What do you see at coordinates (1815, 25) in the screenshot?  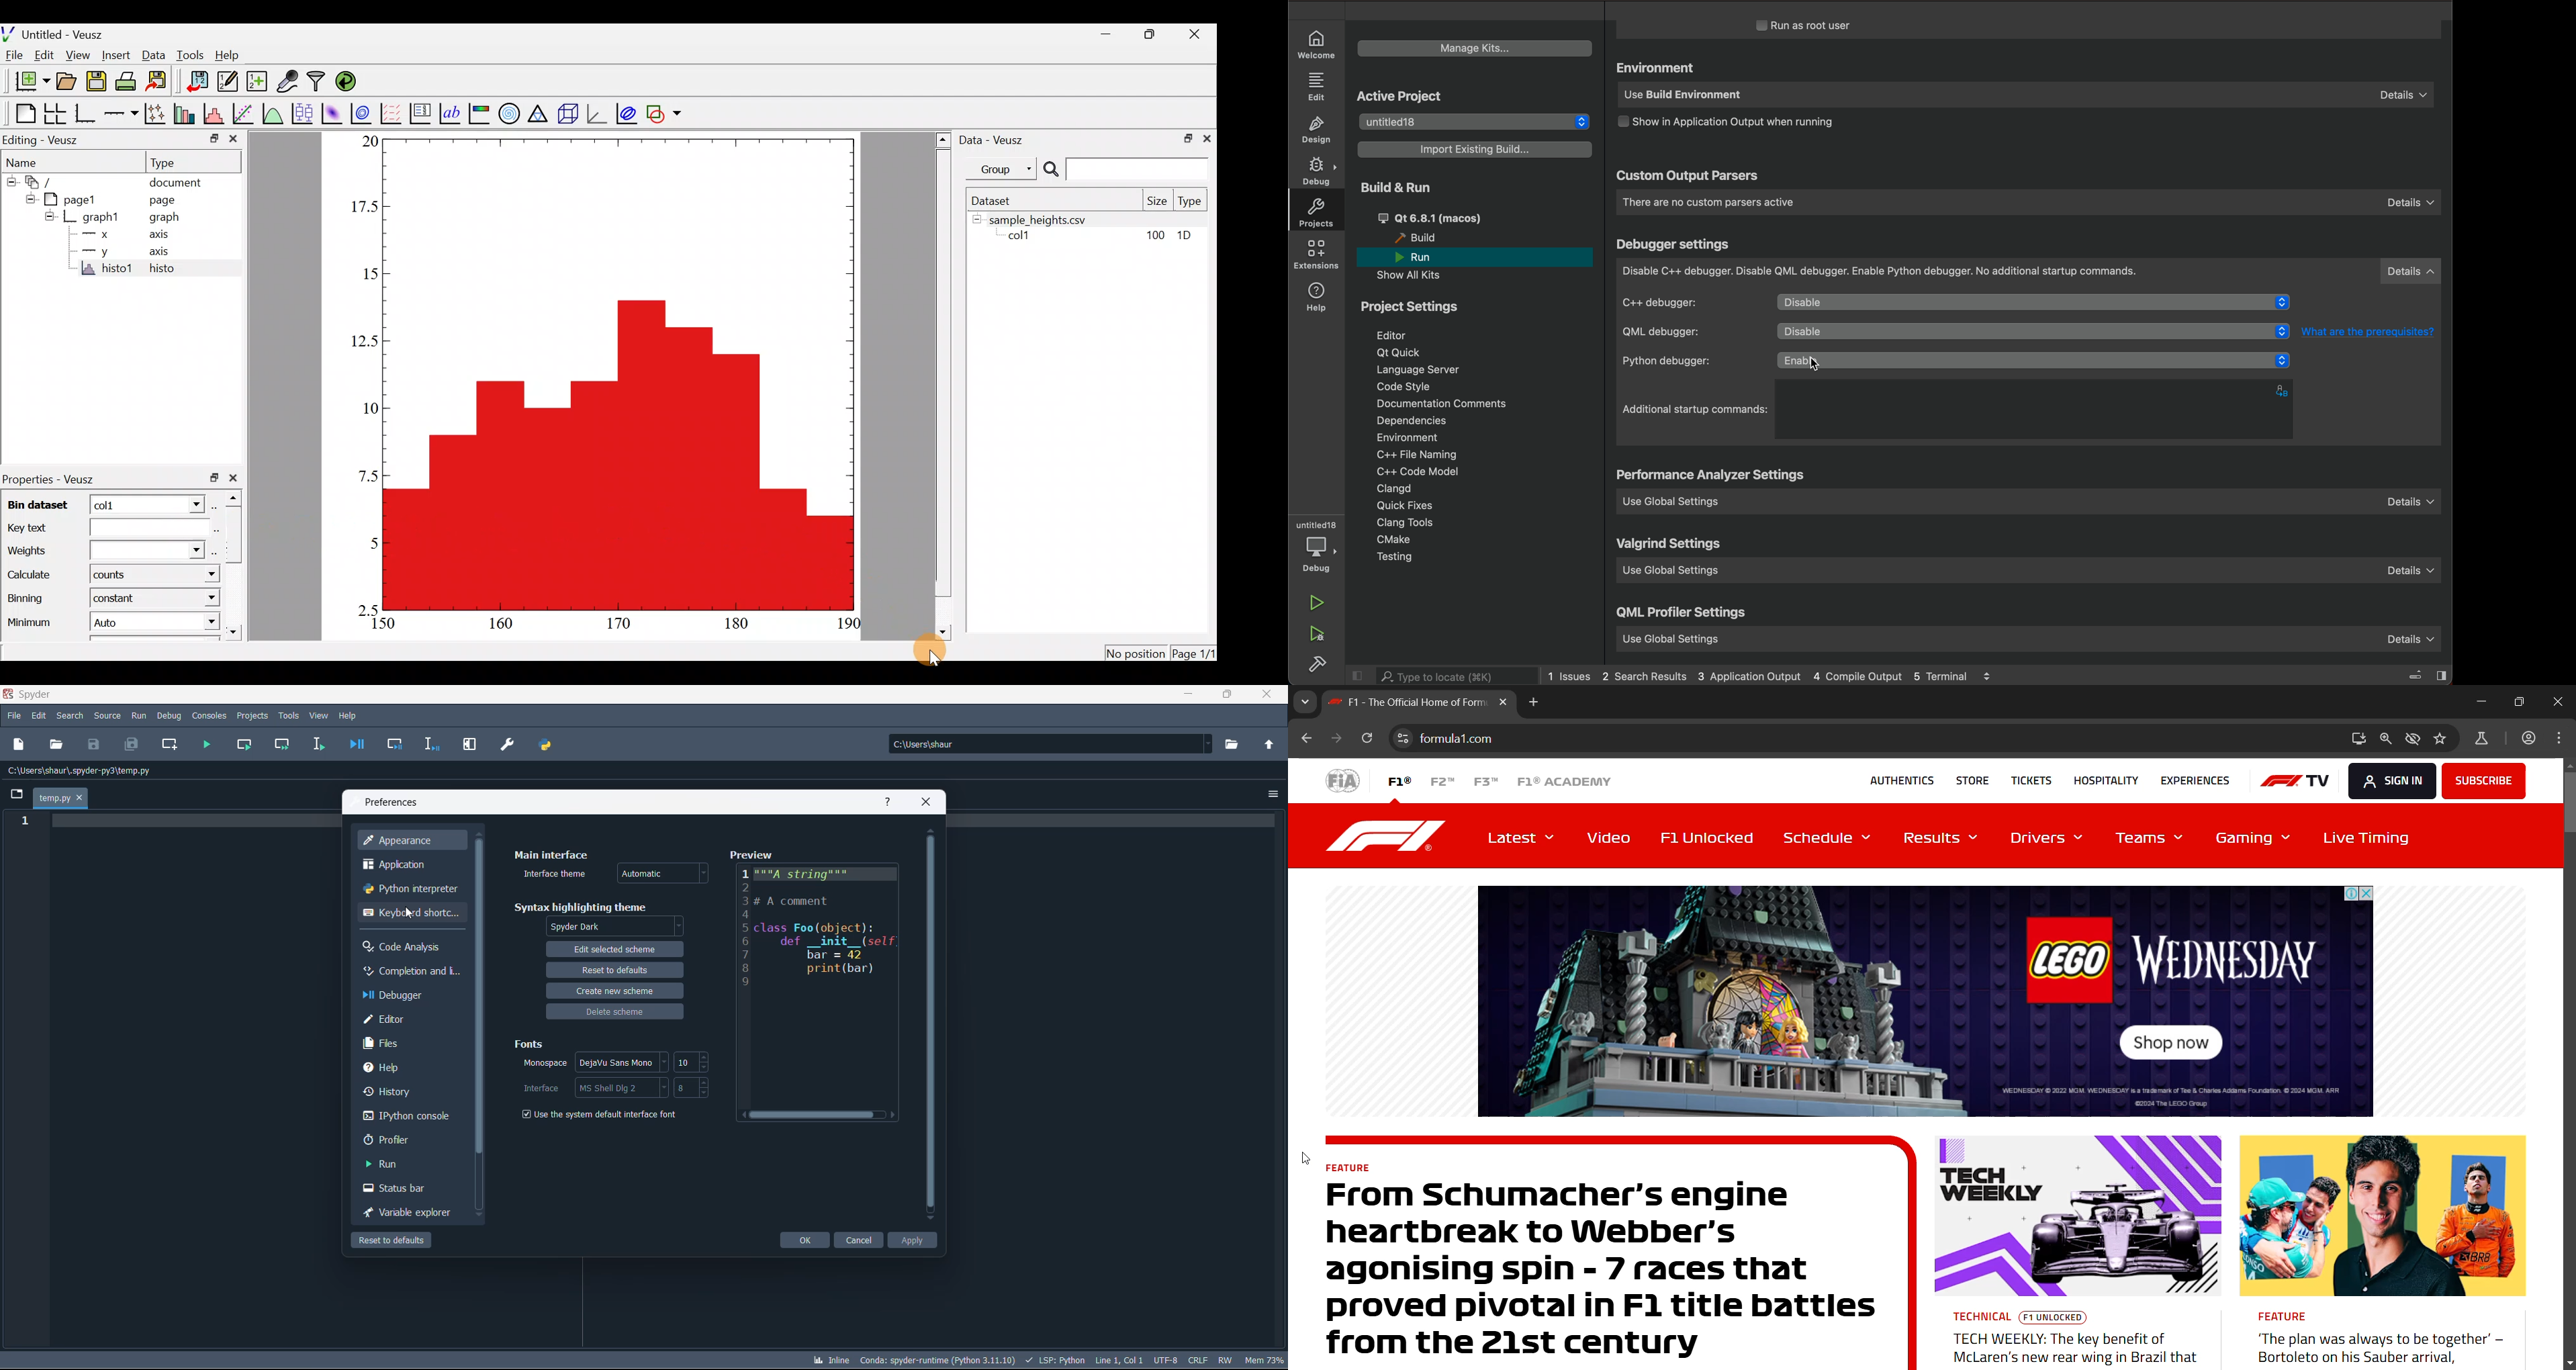 I see `run as root user` at bounding box center [1815, 25].